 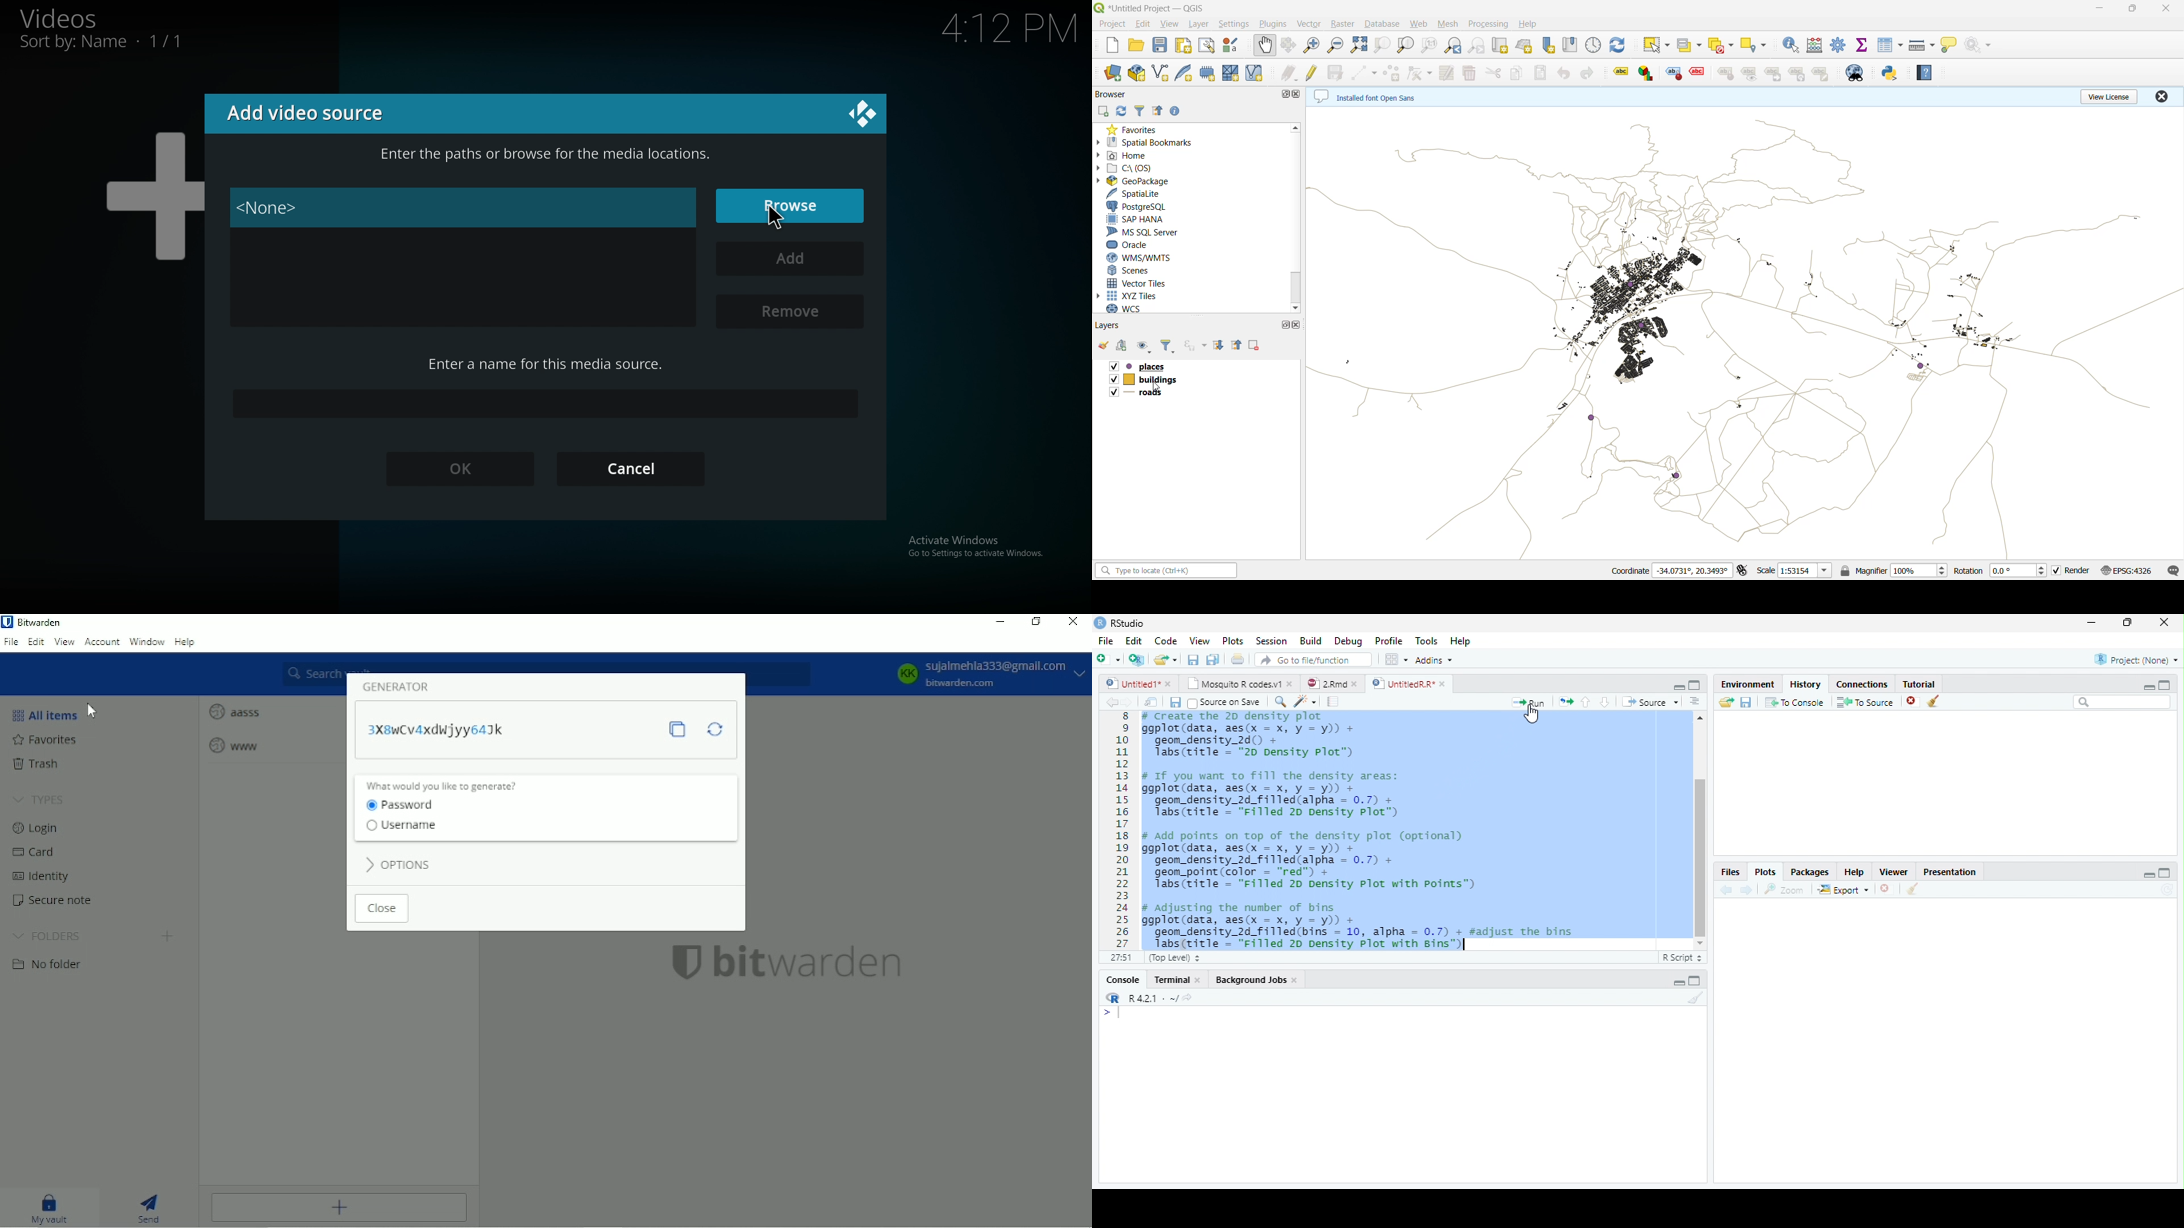 What do you see at coordinates (1395, 660) in the screenshot?
I see `wrokspace pan` at bounding box center [1395, 660].